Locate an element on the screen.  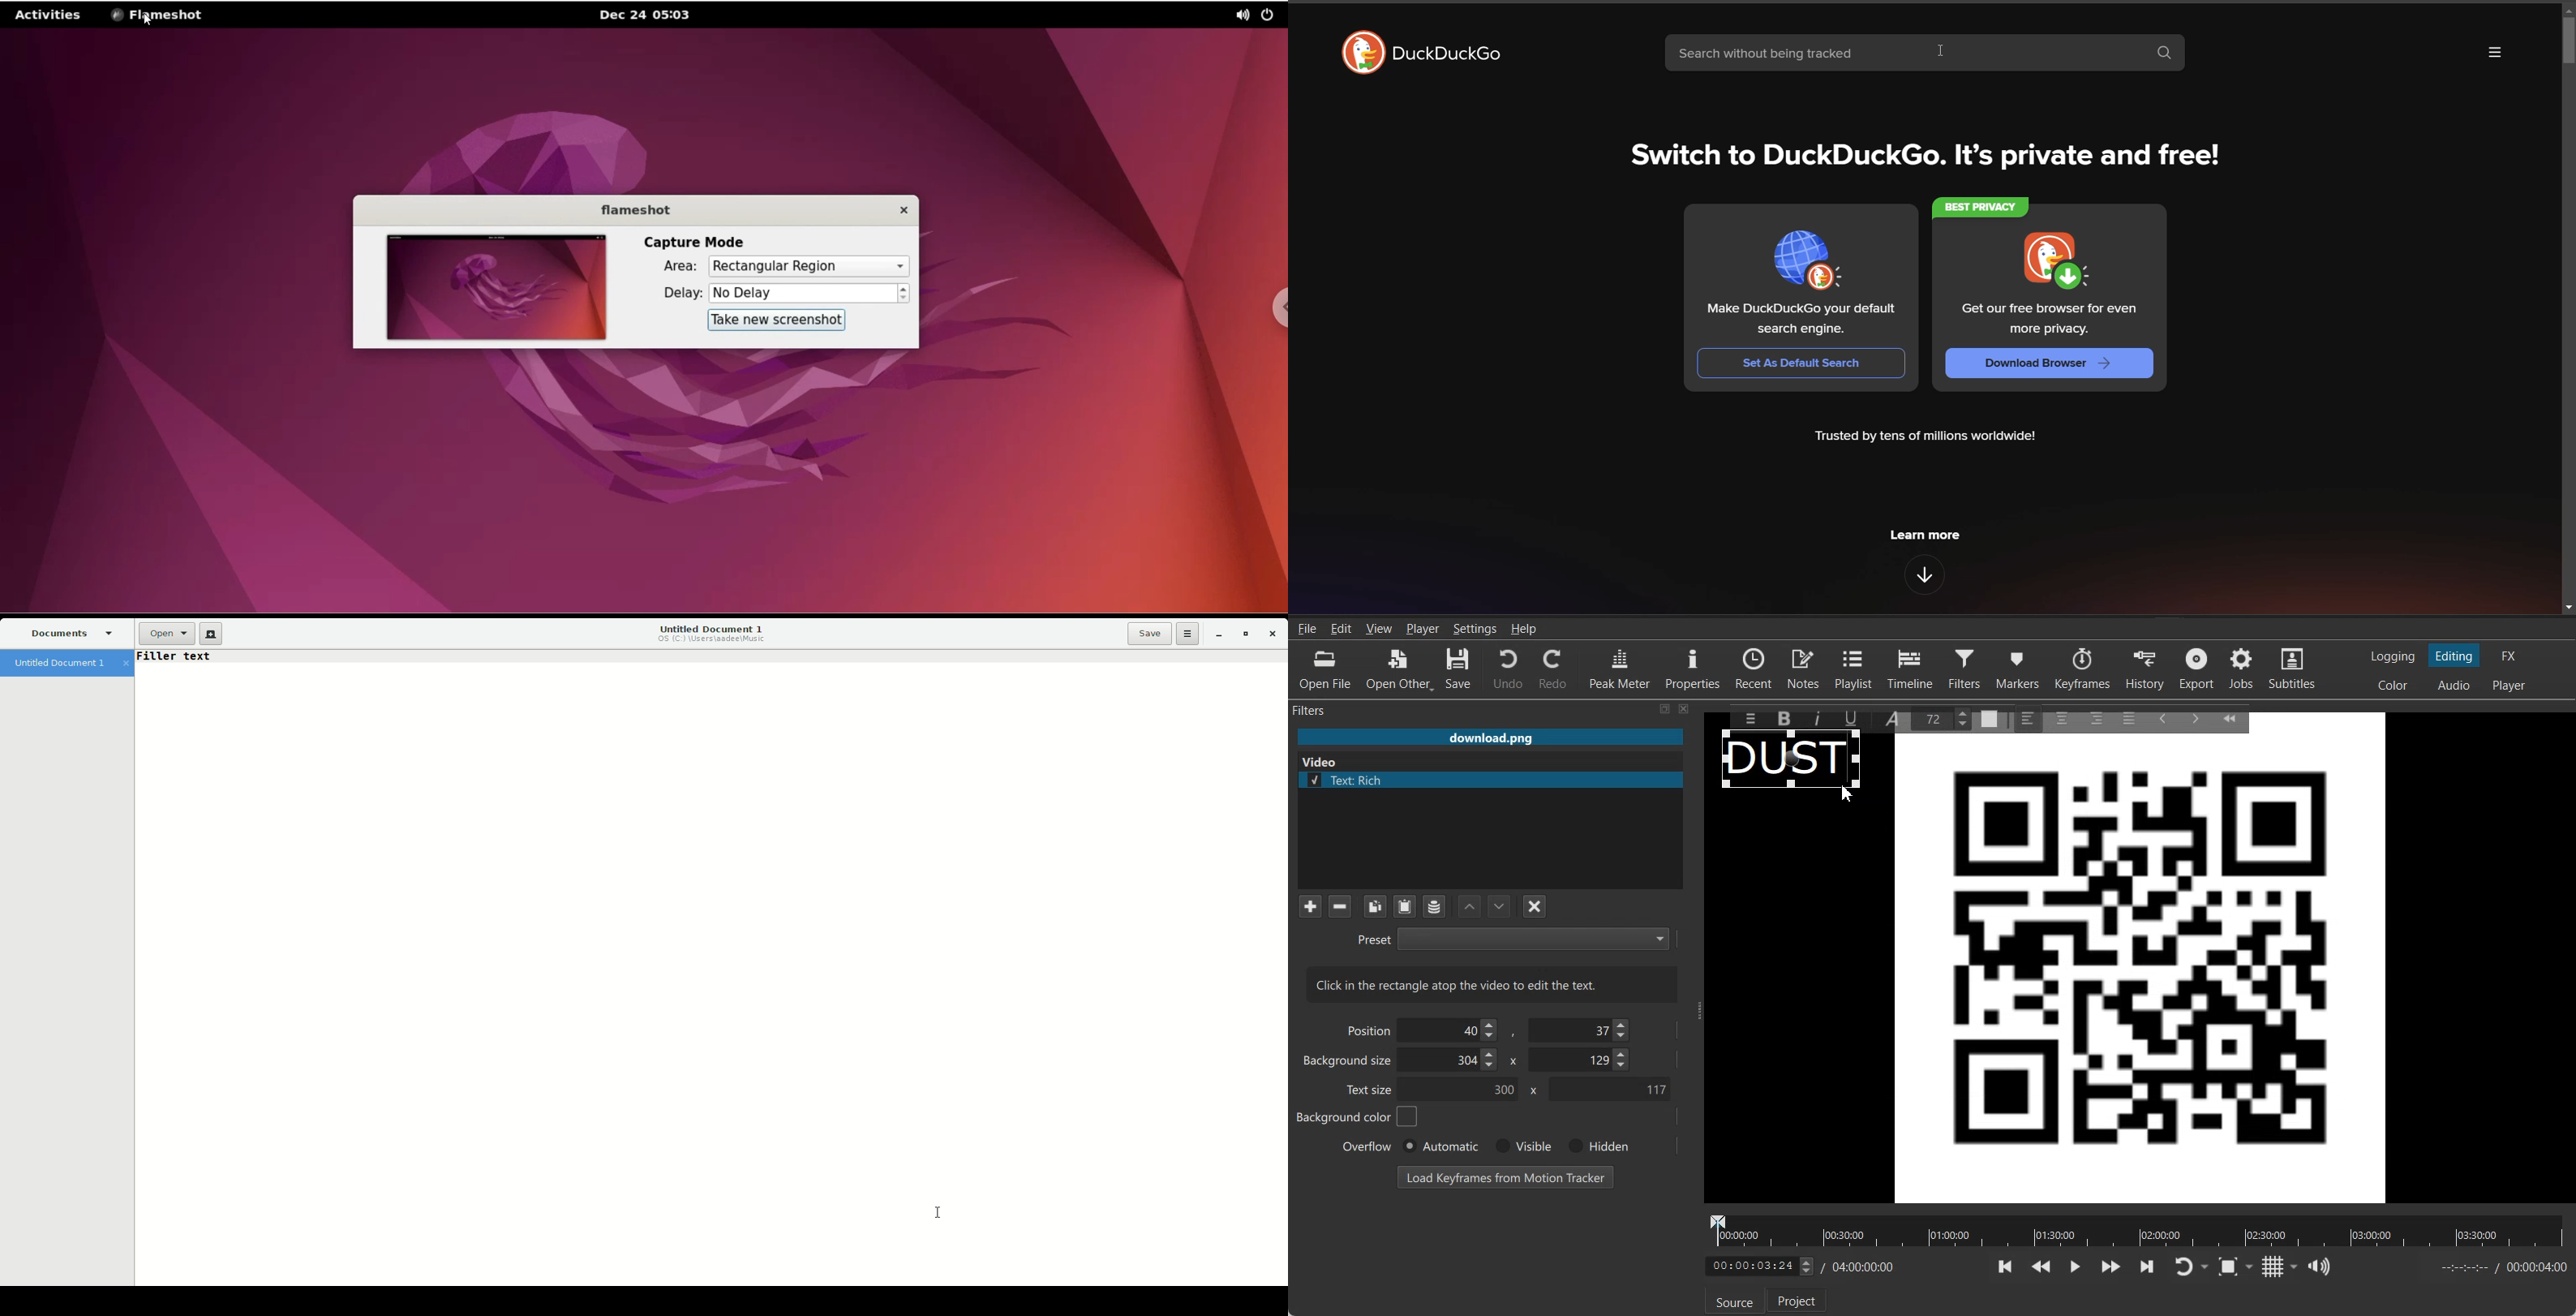
Text rich file is located at coordinates (1496, 780).